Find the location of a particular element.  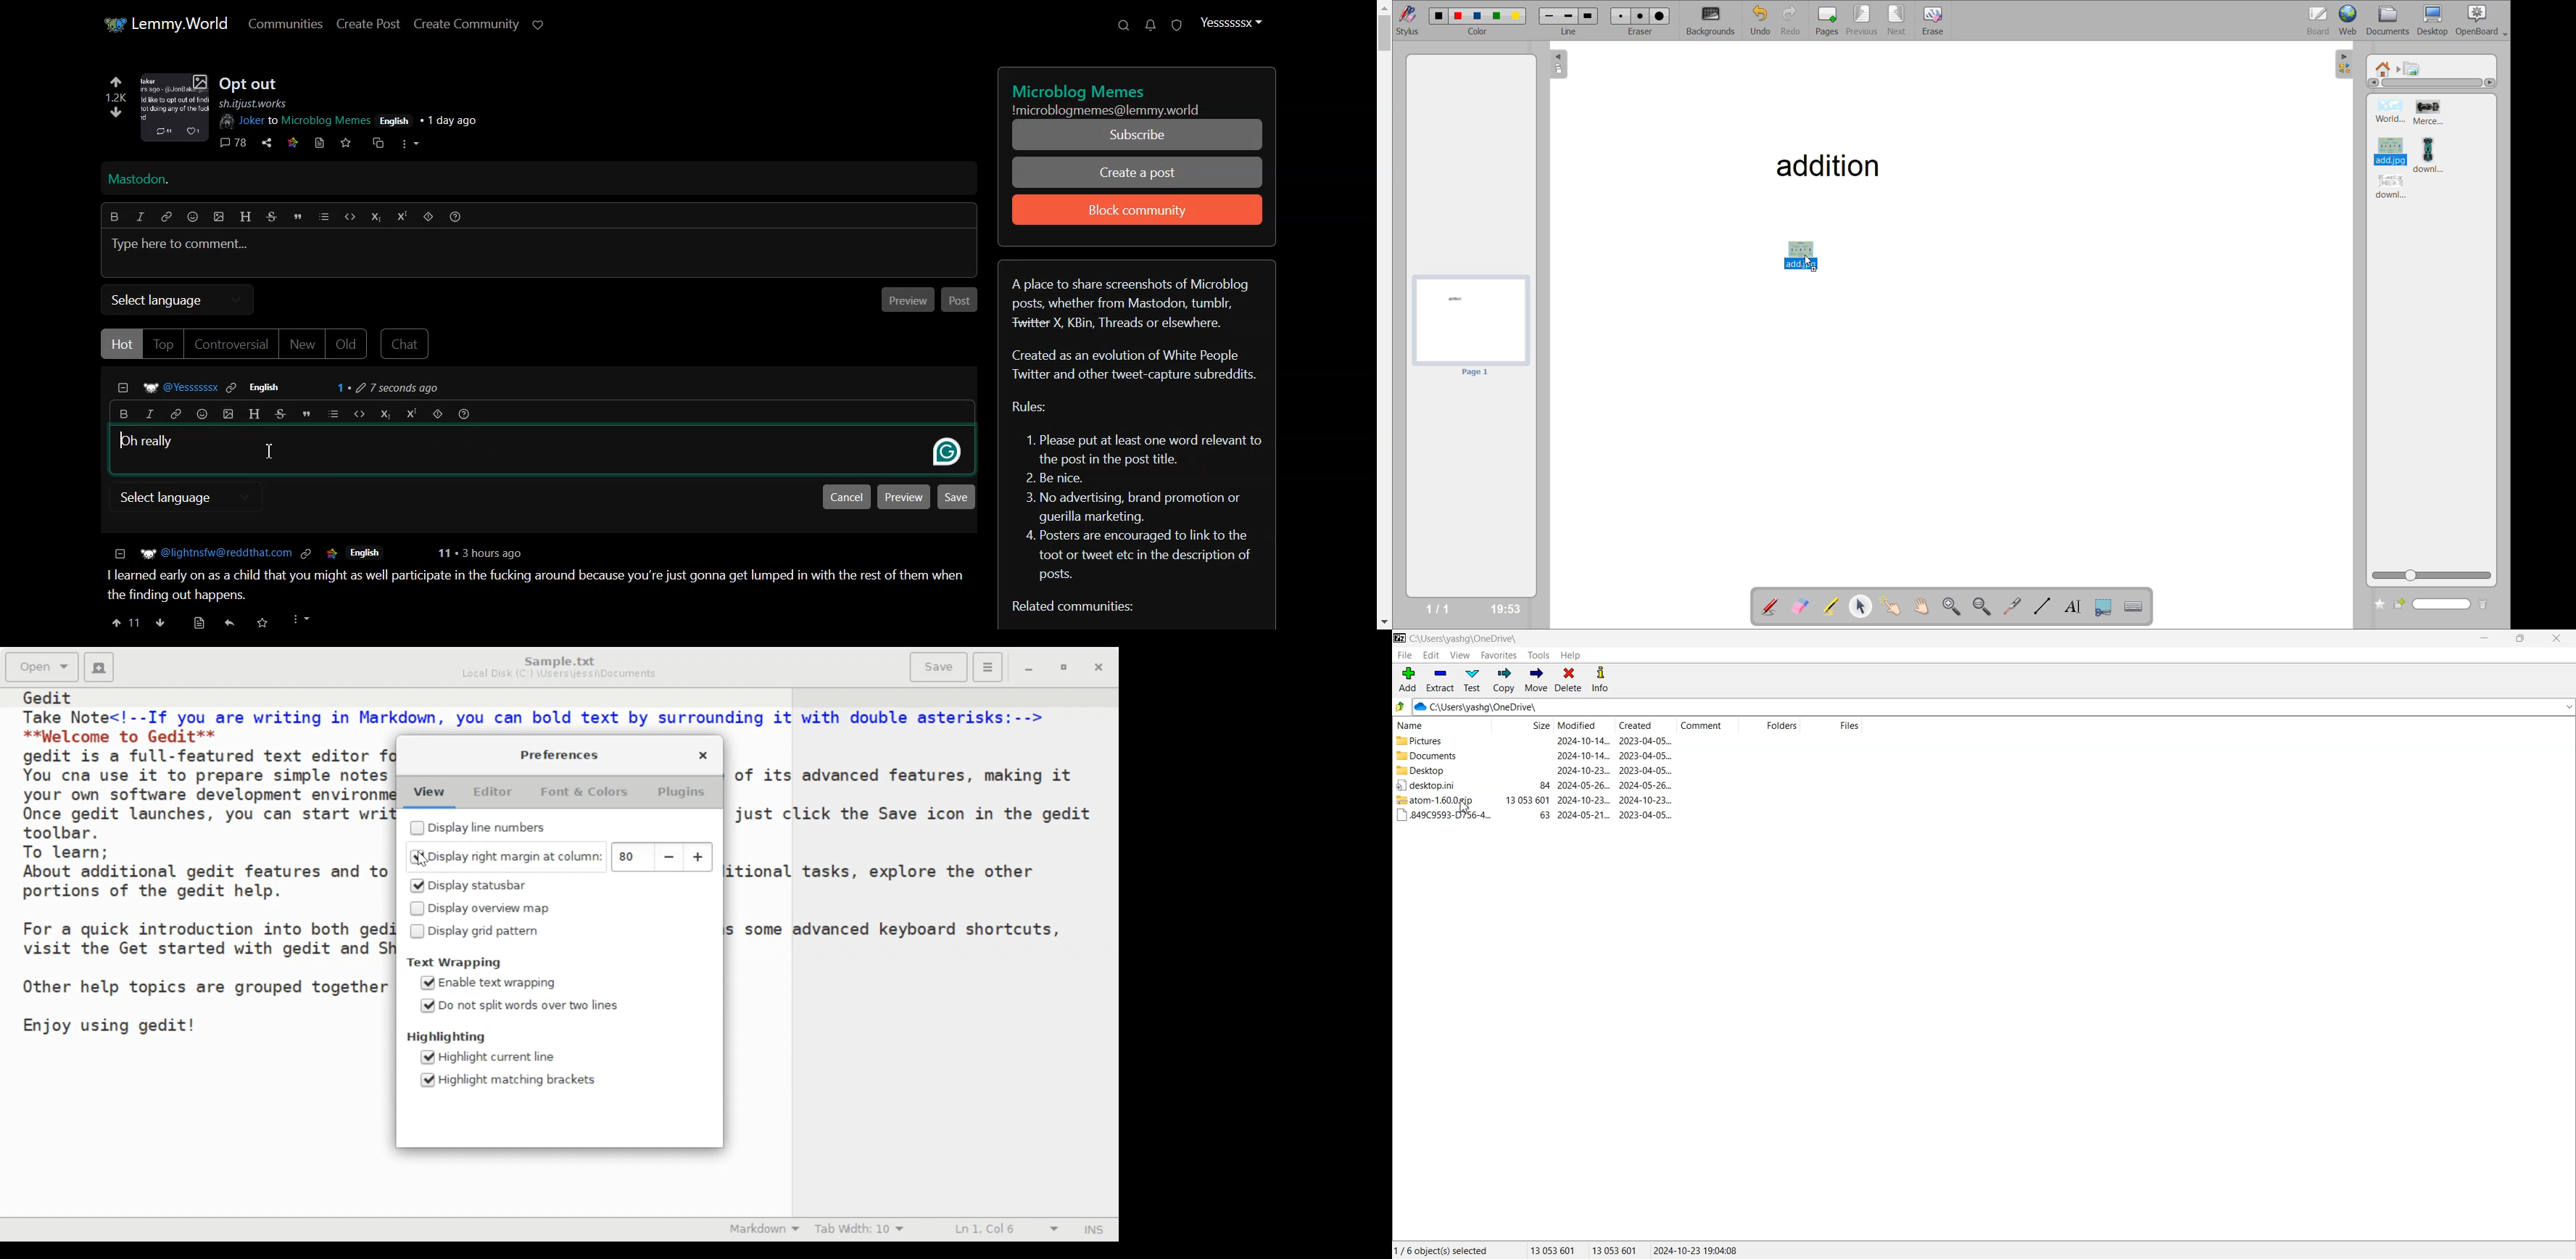

.894c File is located at coordinates (1443, 815).